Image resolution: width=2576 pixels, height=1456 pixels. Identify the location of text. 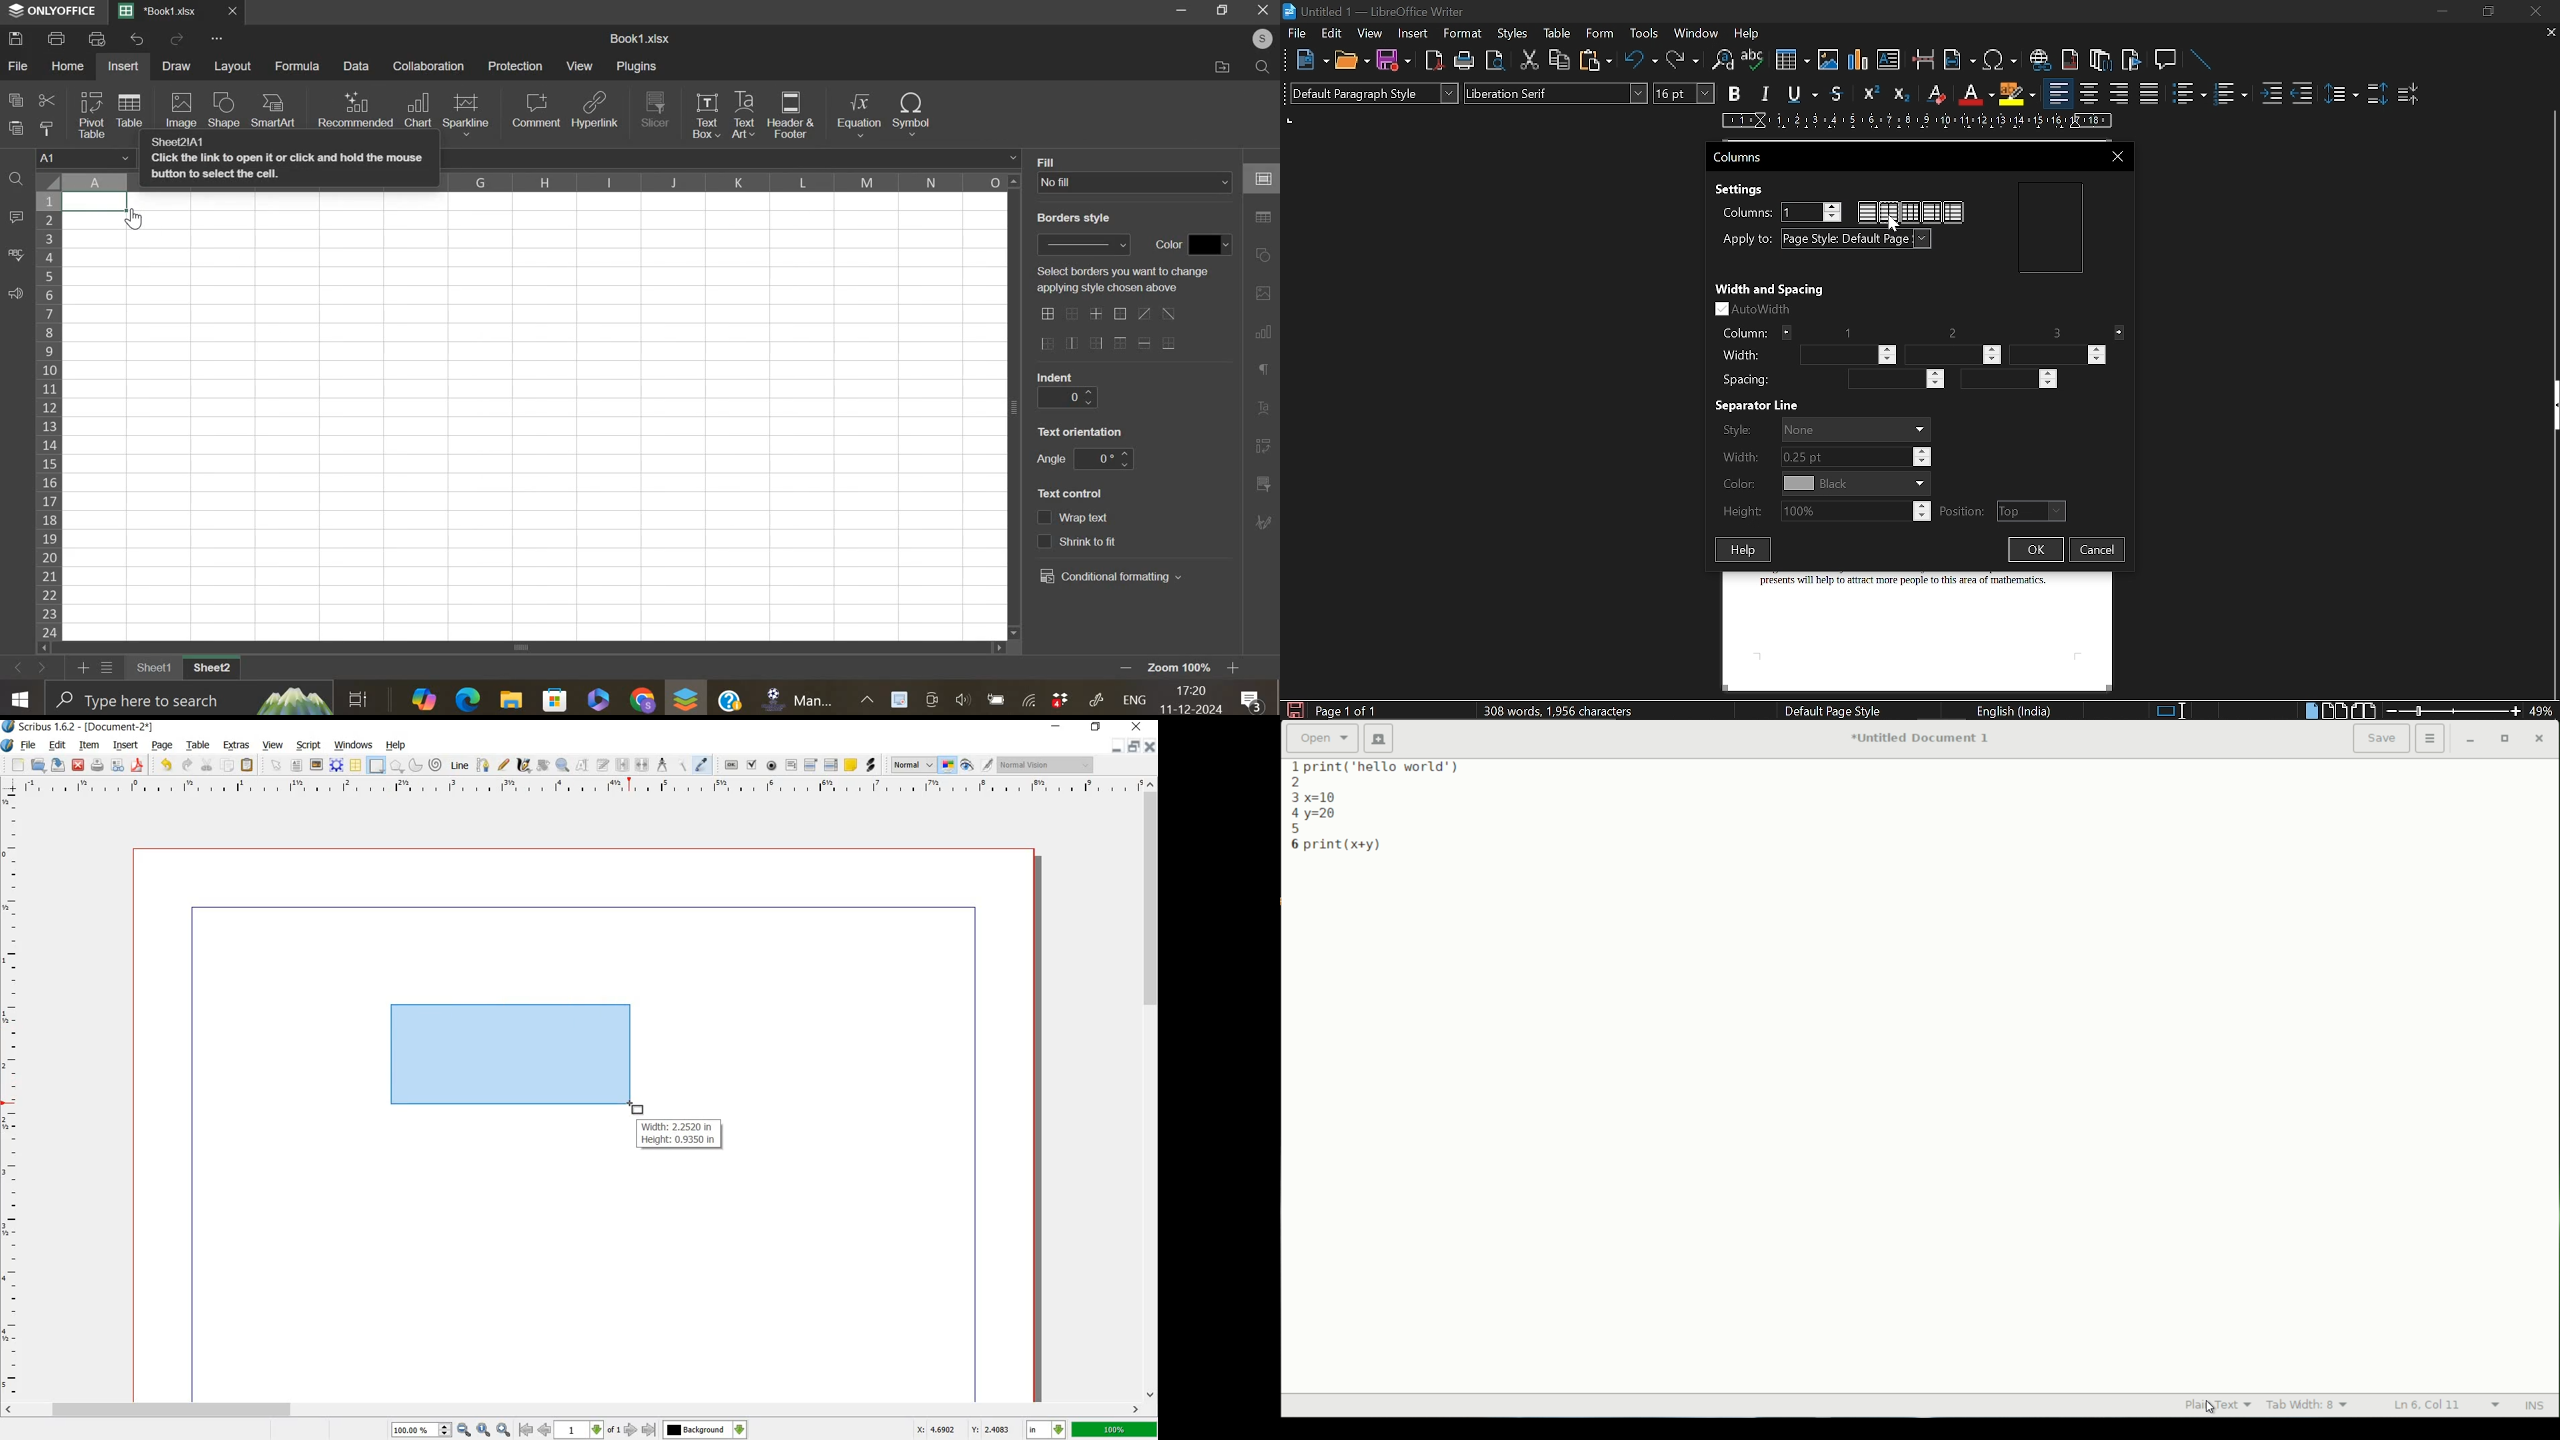
(1122, 279).